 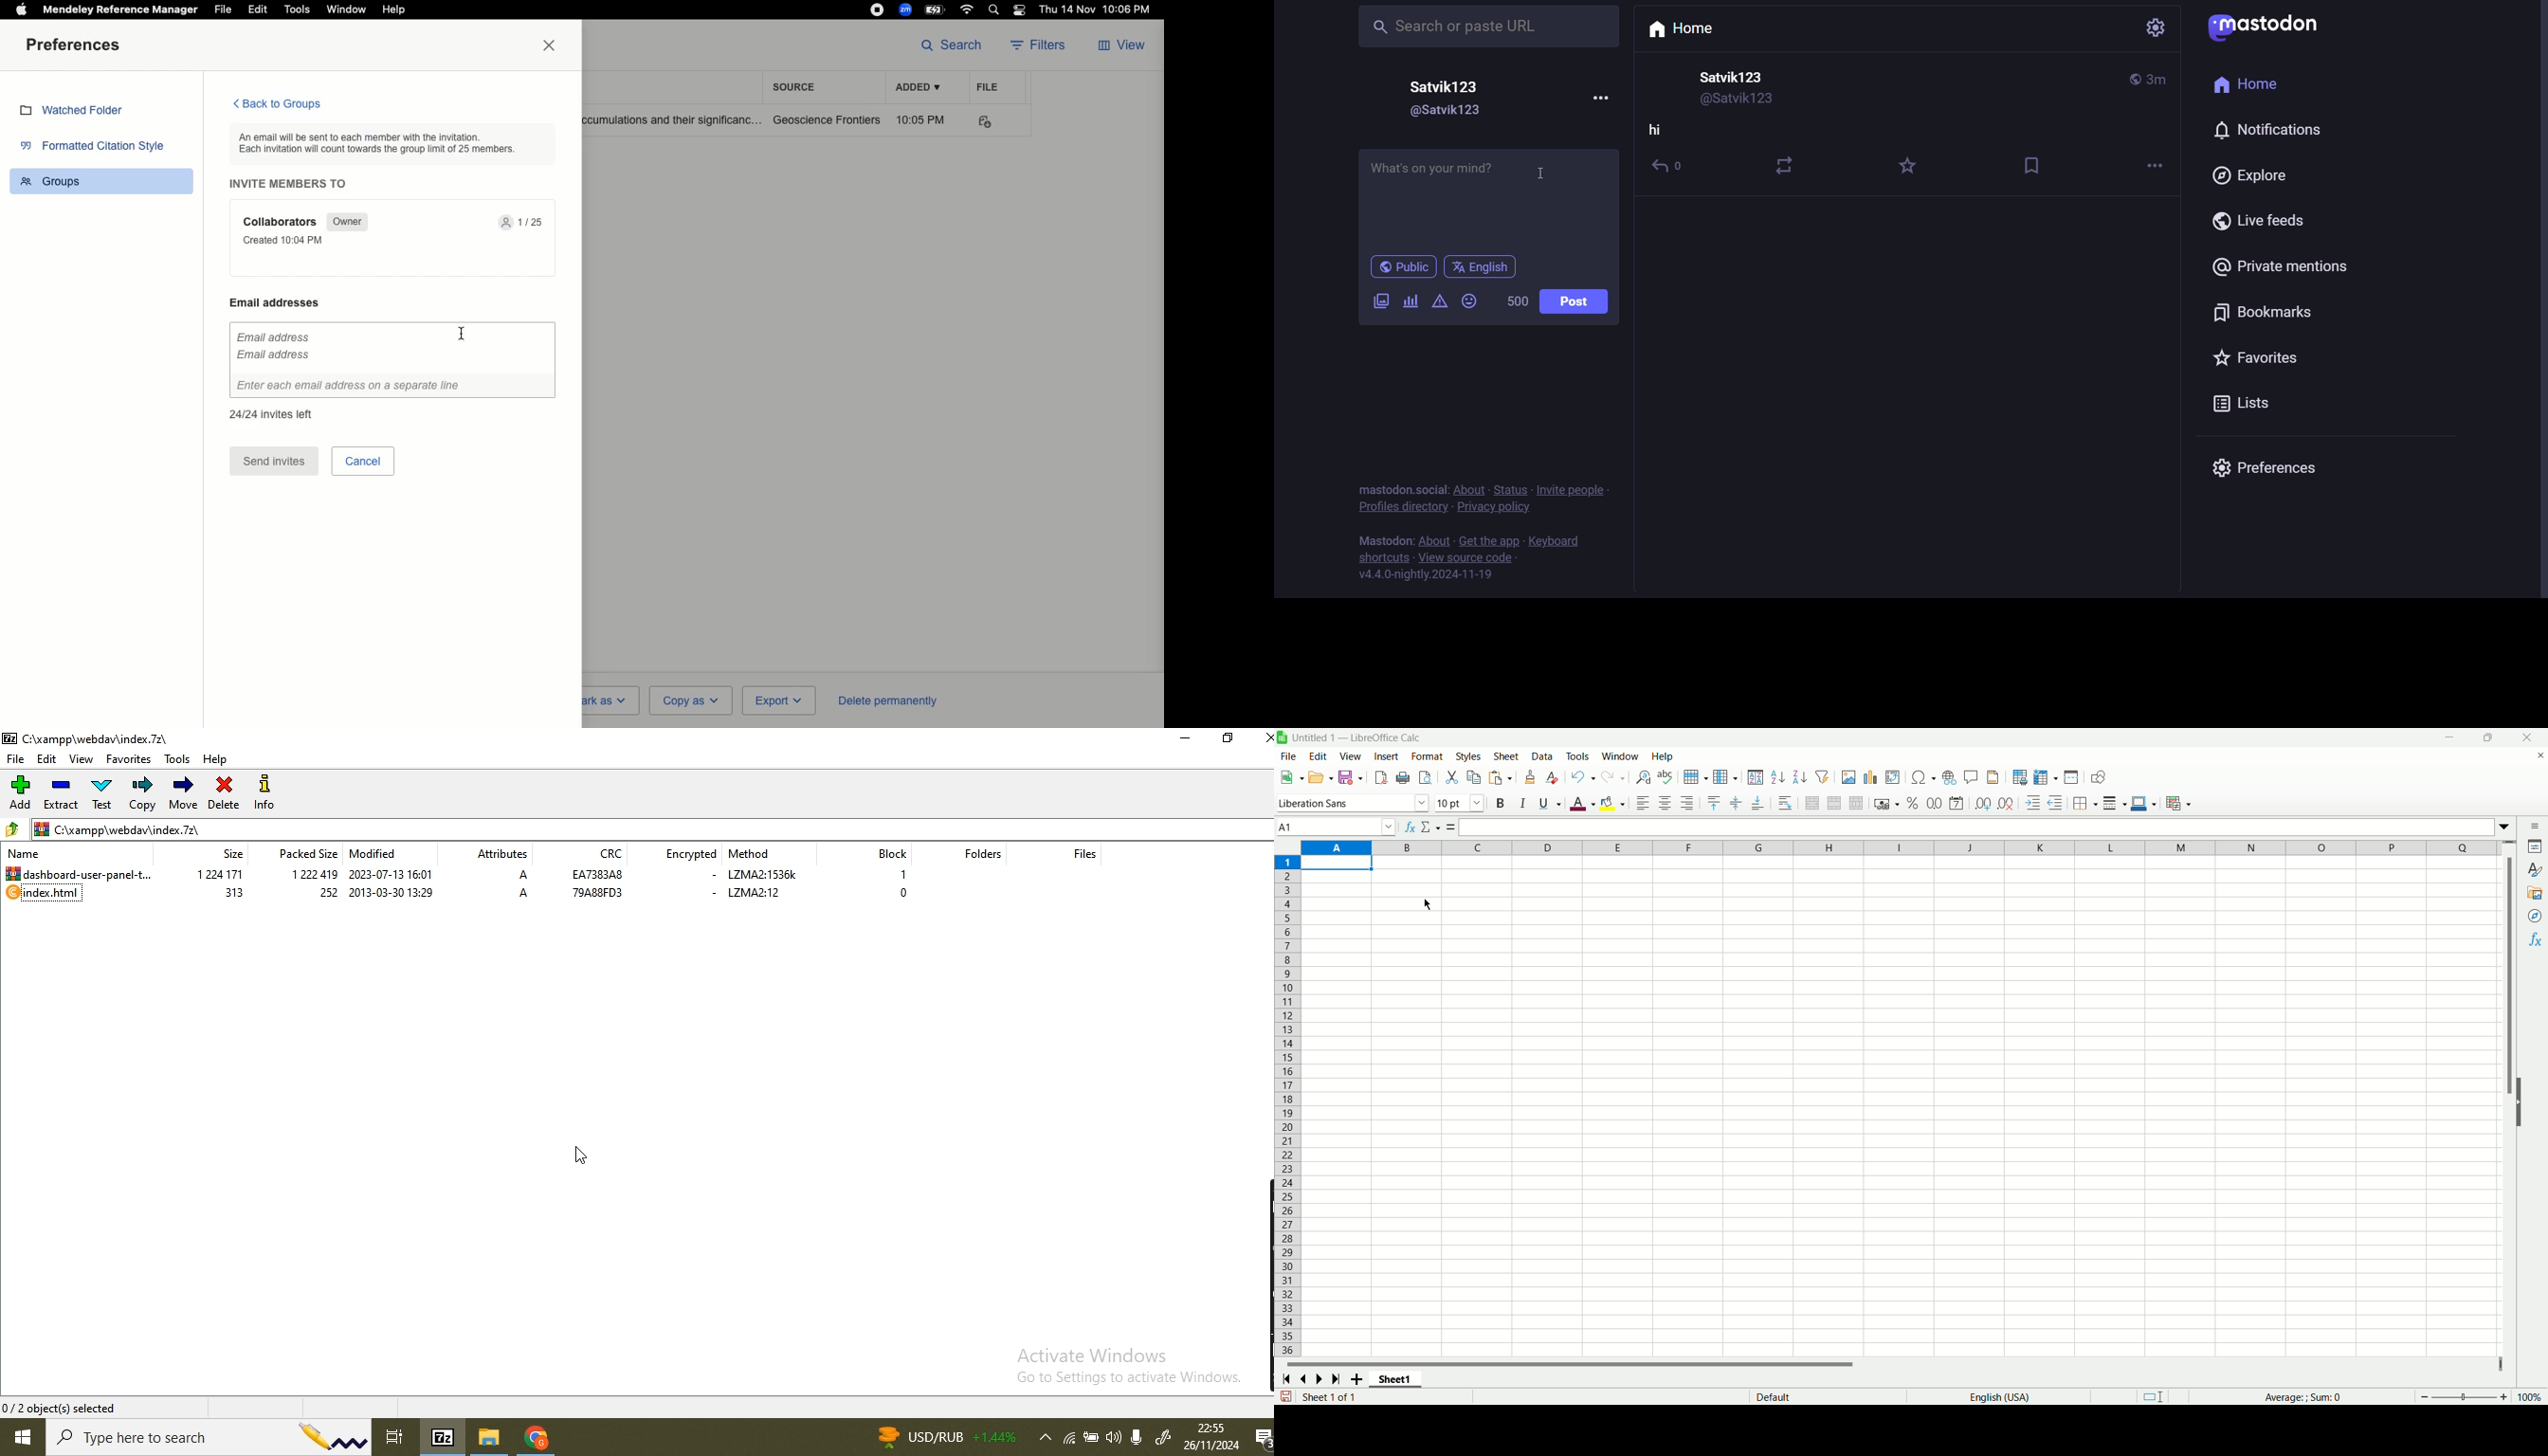 What do you see at coordinates (938, 9) in the screenshot?
I see `Charge` at bounding box center [938, 9].